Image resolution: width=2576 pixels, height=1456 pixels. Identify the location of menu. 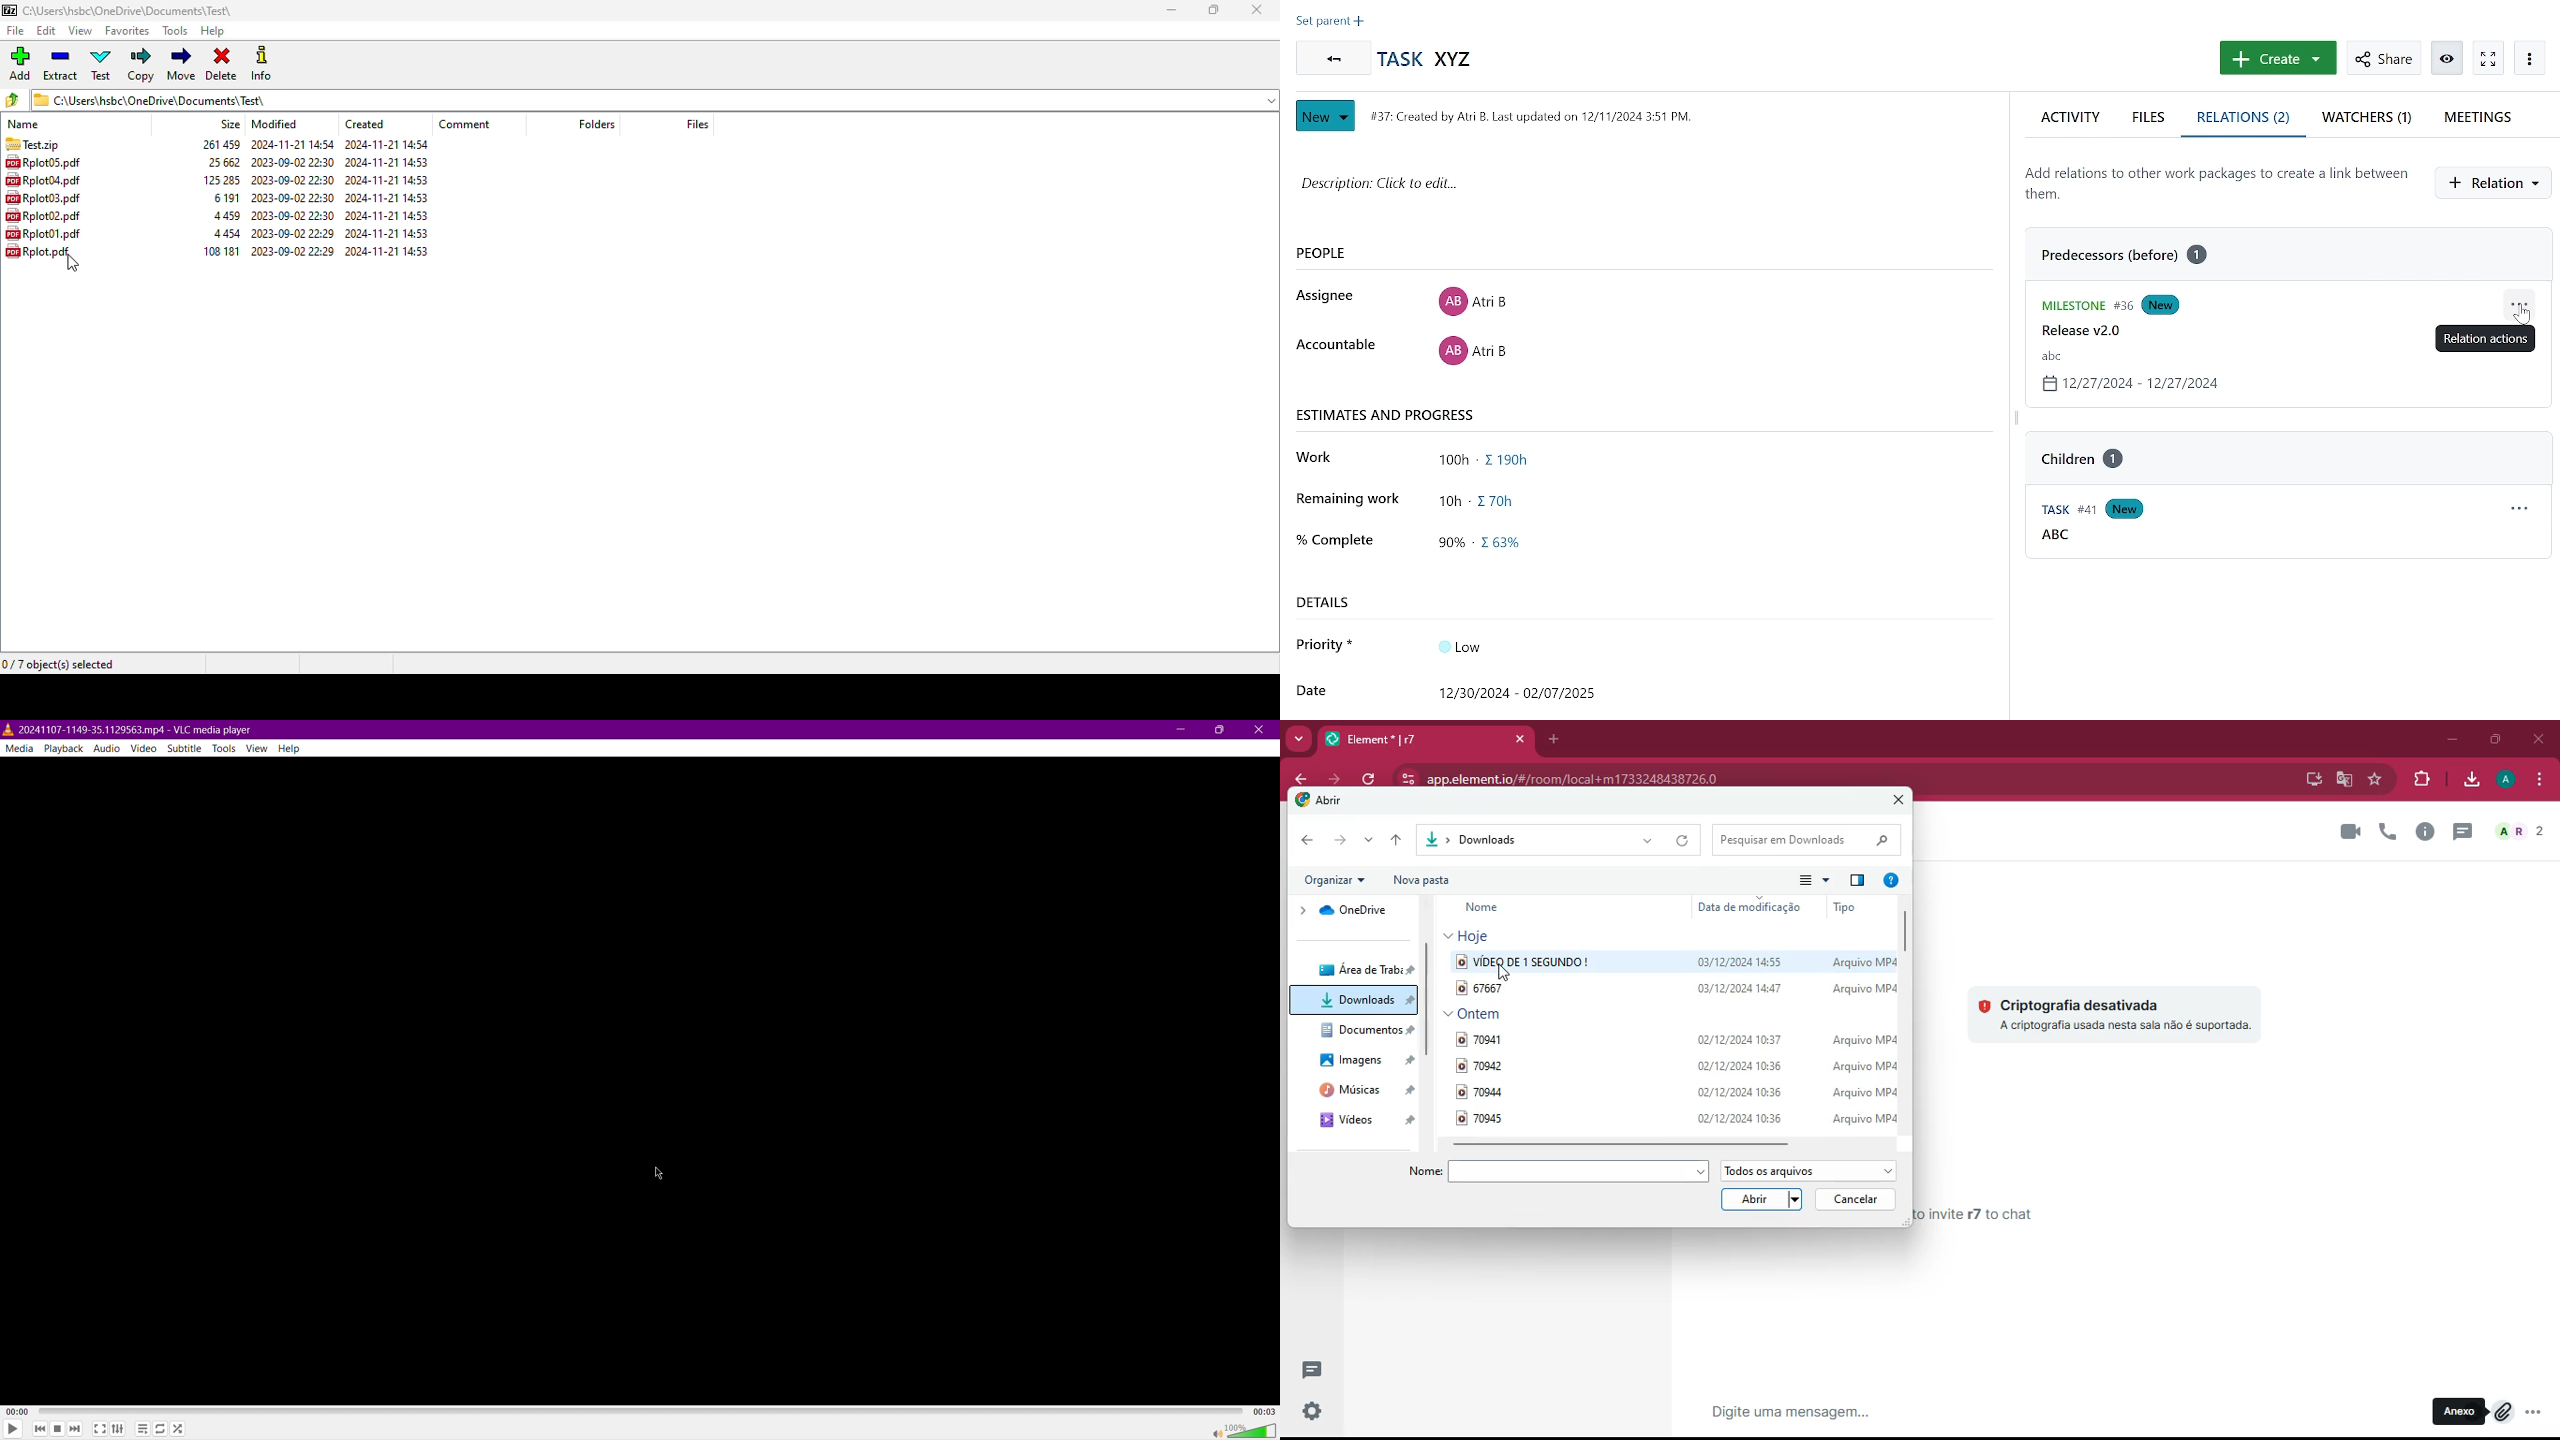
(1817, 880).